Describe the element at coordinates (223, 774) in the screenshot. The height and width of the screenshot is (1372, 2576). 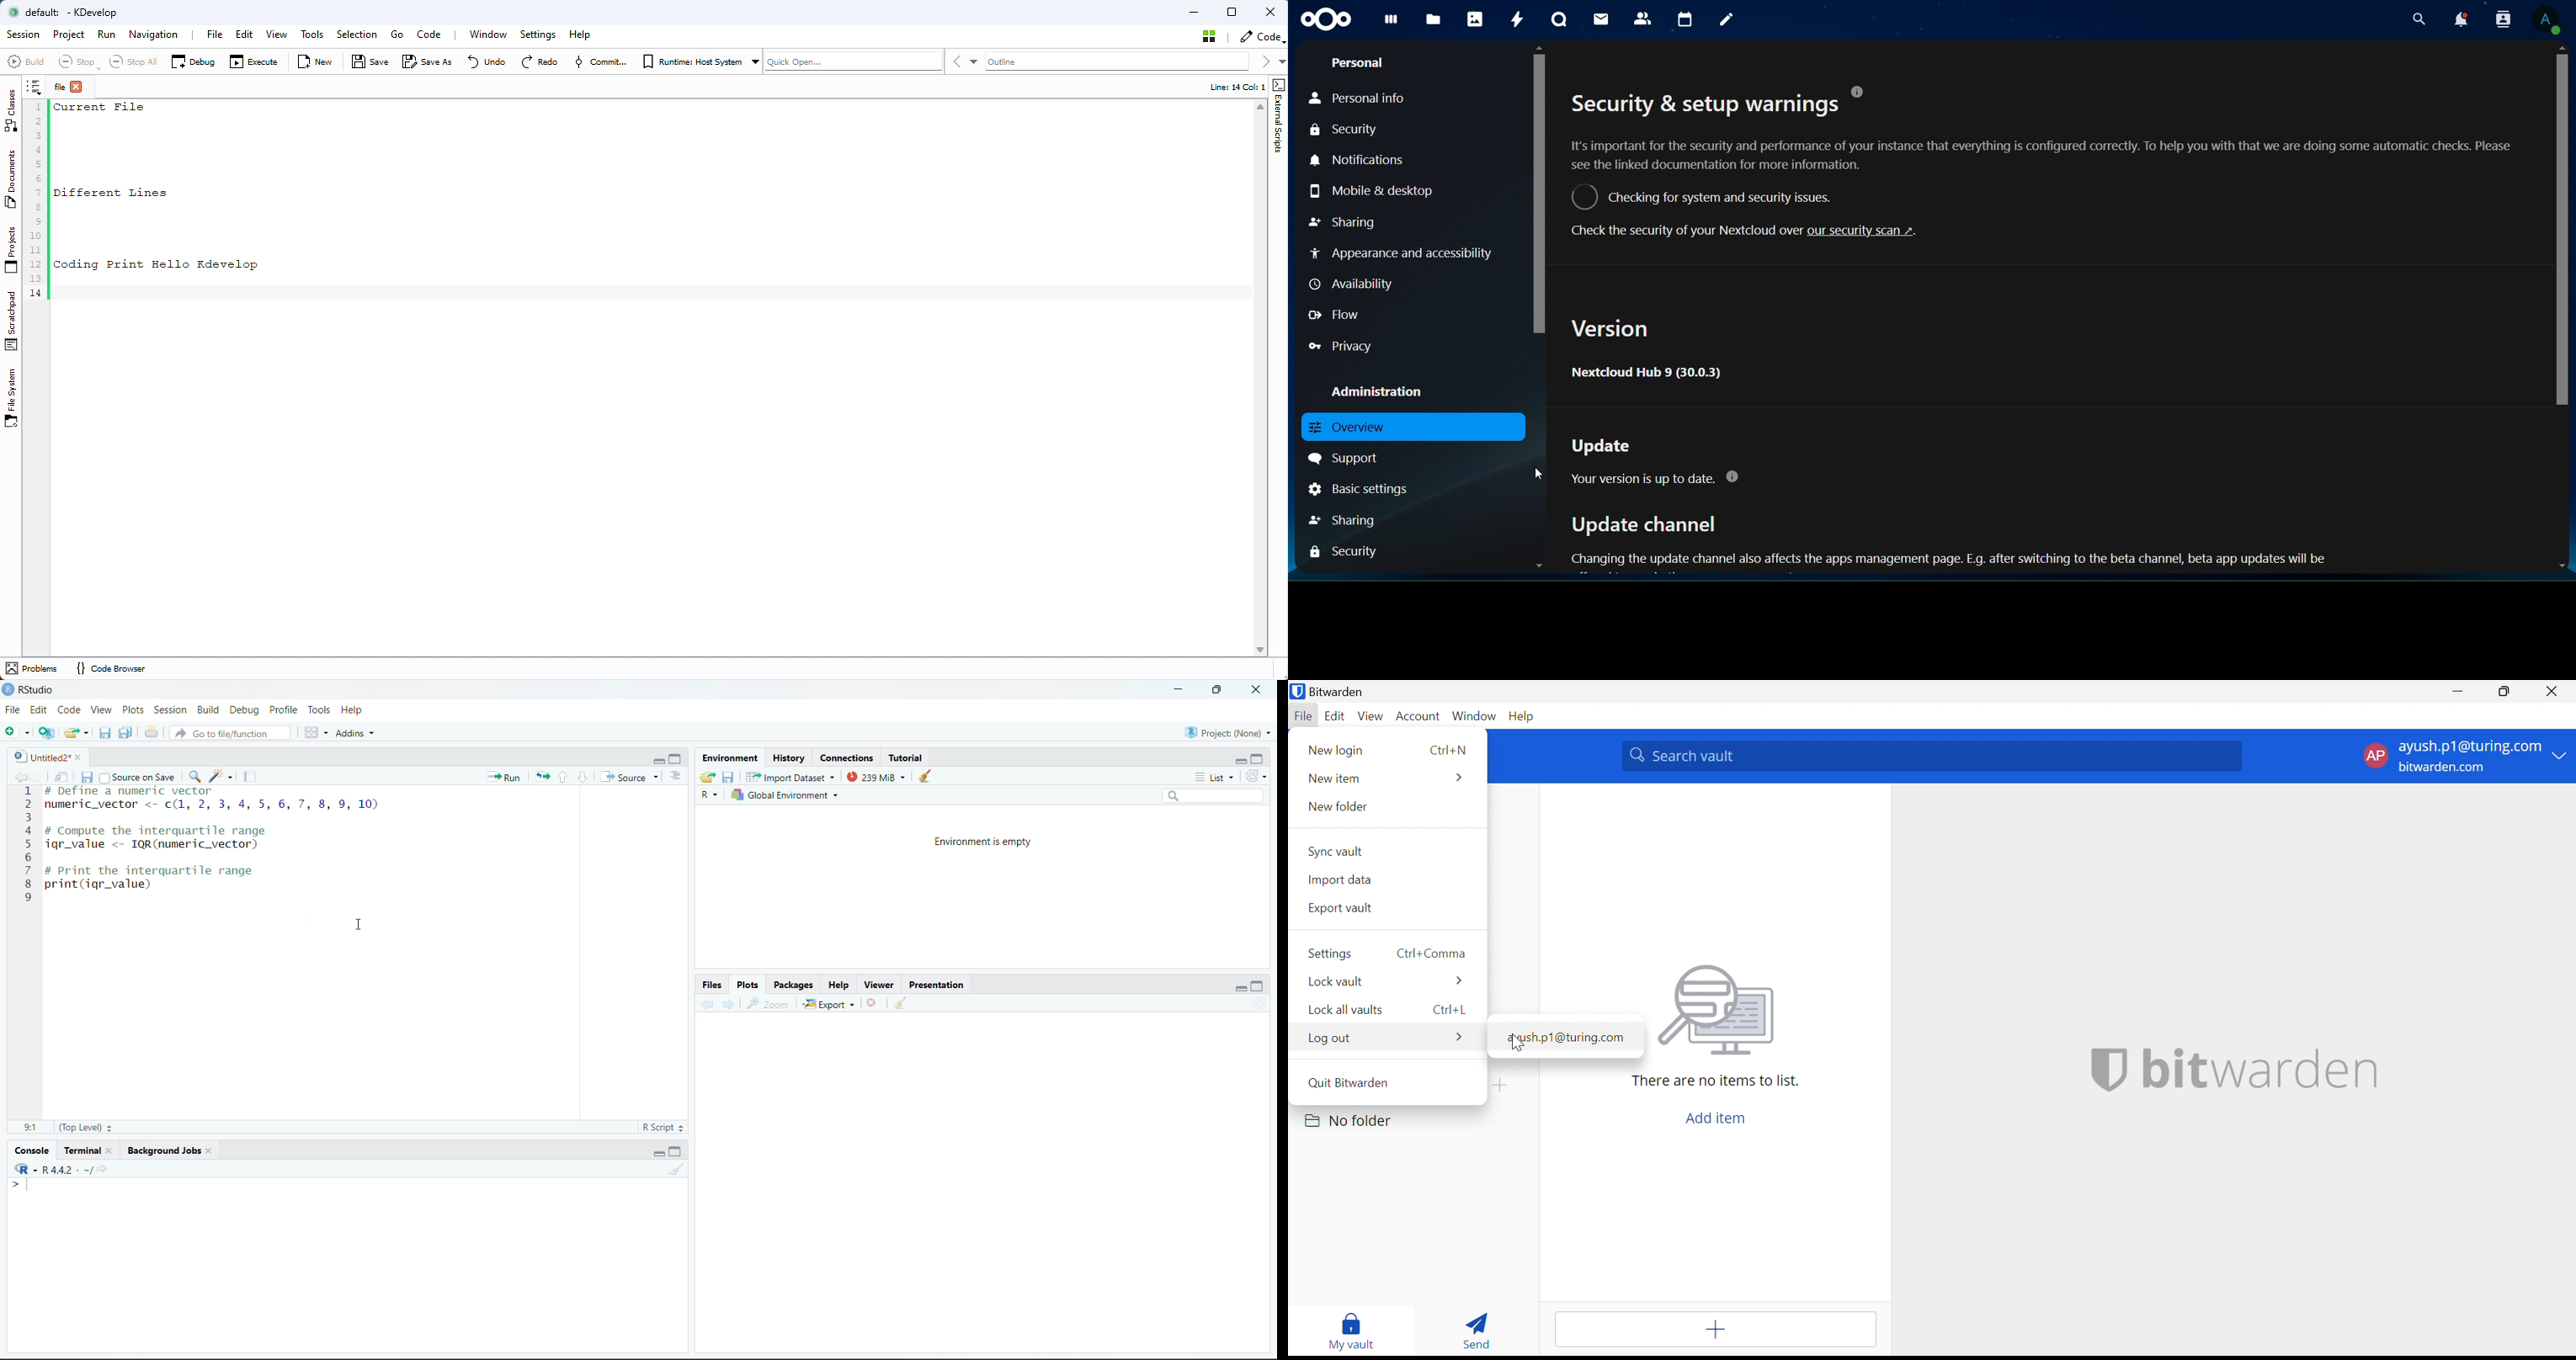
I see `Code Tools` at that location.